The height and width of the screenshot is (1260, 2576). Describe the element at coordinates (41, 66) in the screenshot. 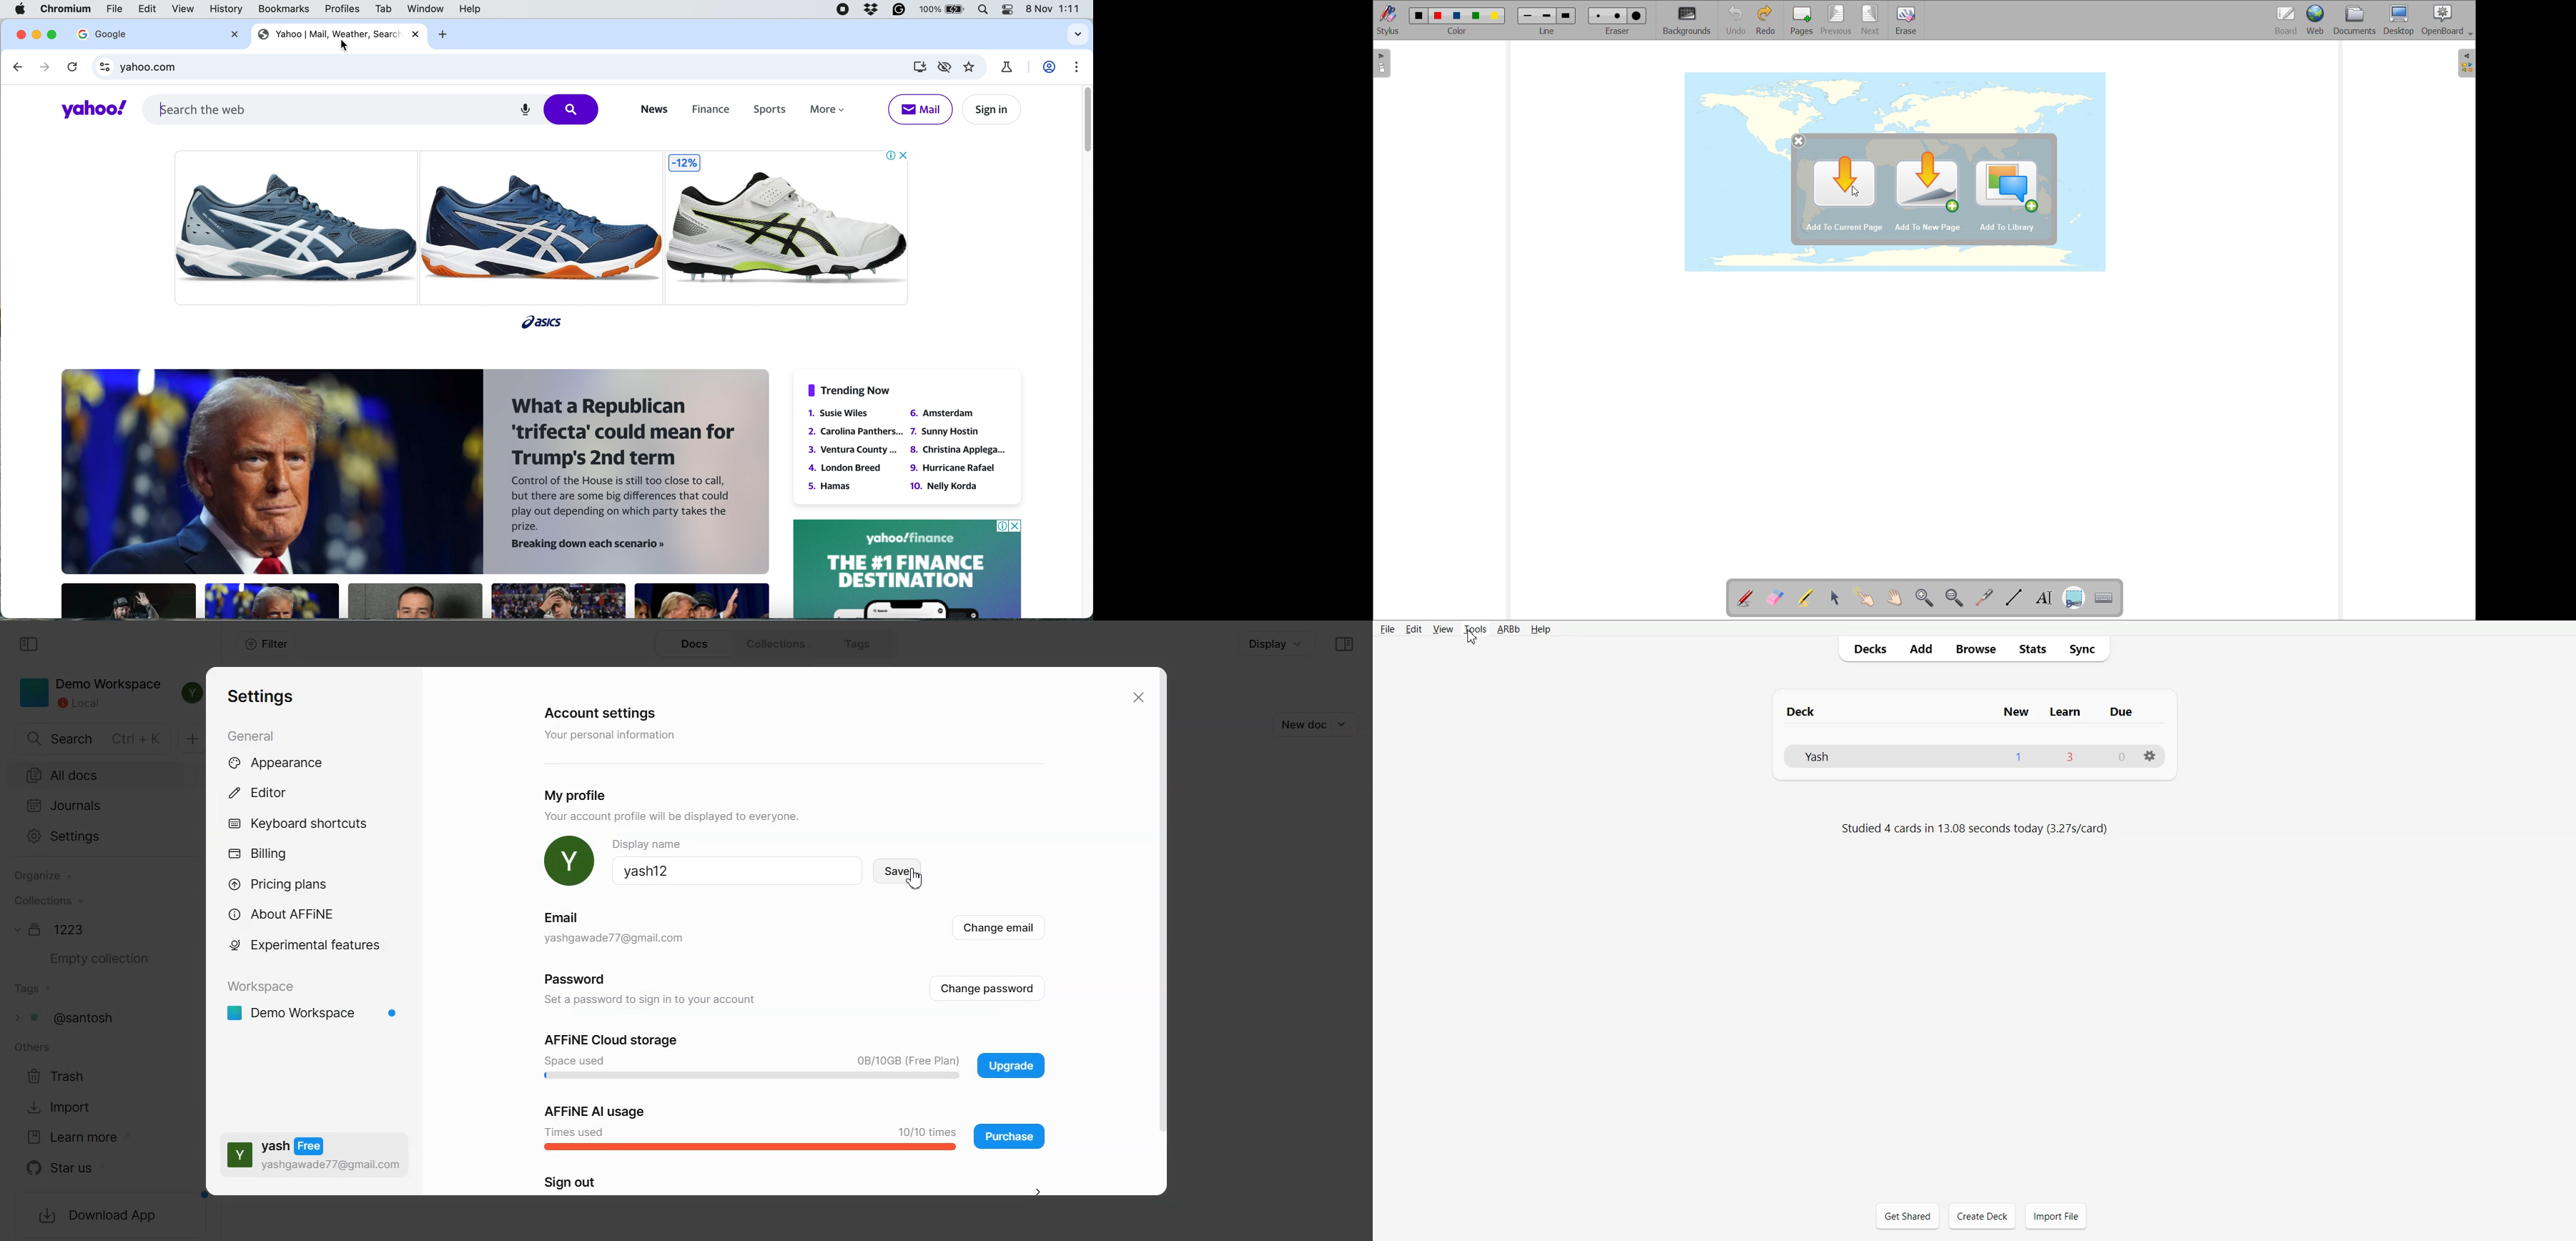

I see `go forward` at that location.